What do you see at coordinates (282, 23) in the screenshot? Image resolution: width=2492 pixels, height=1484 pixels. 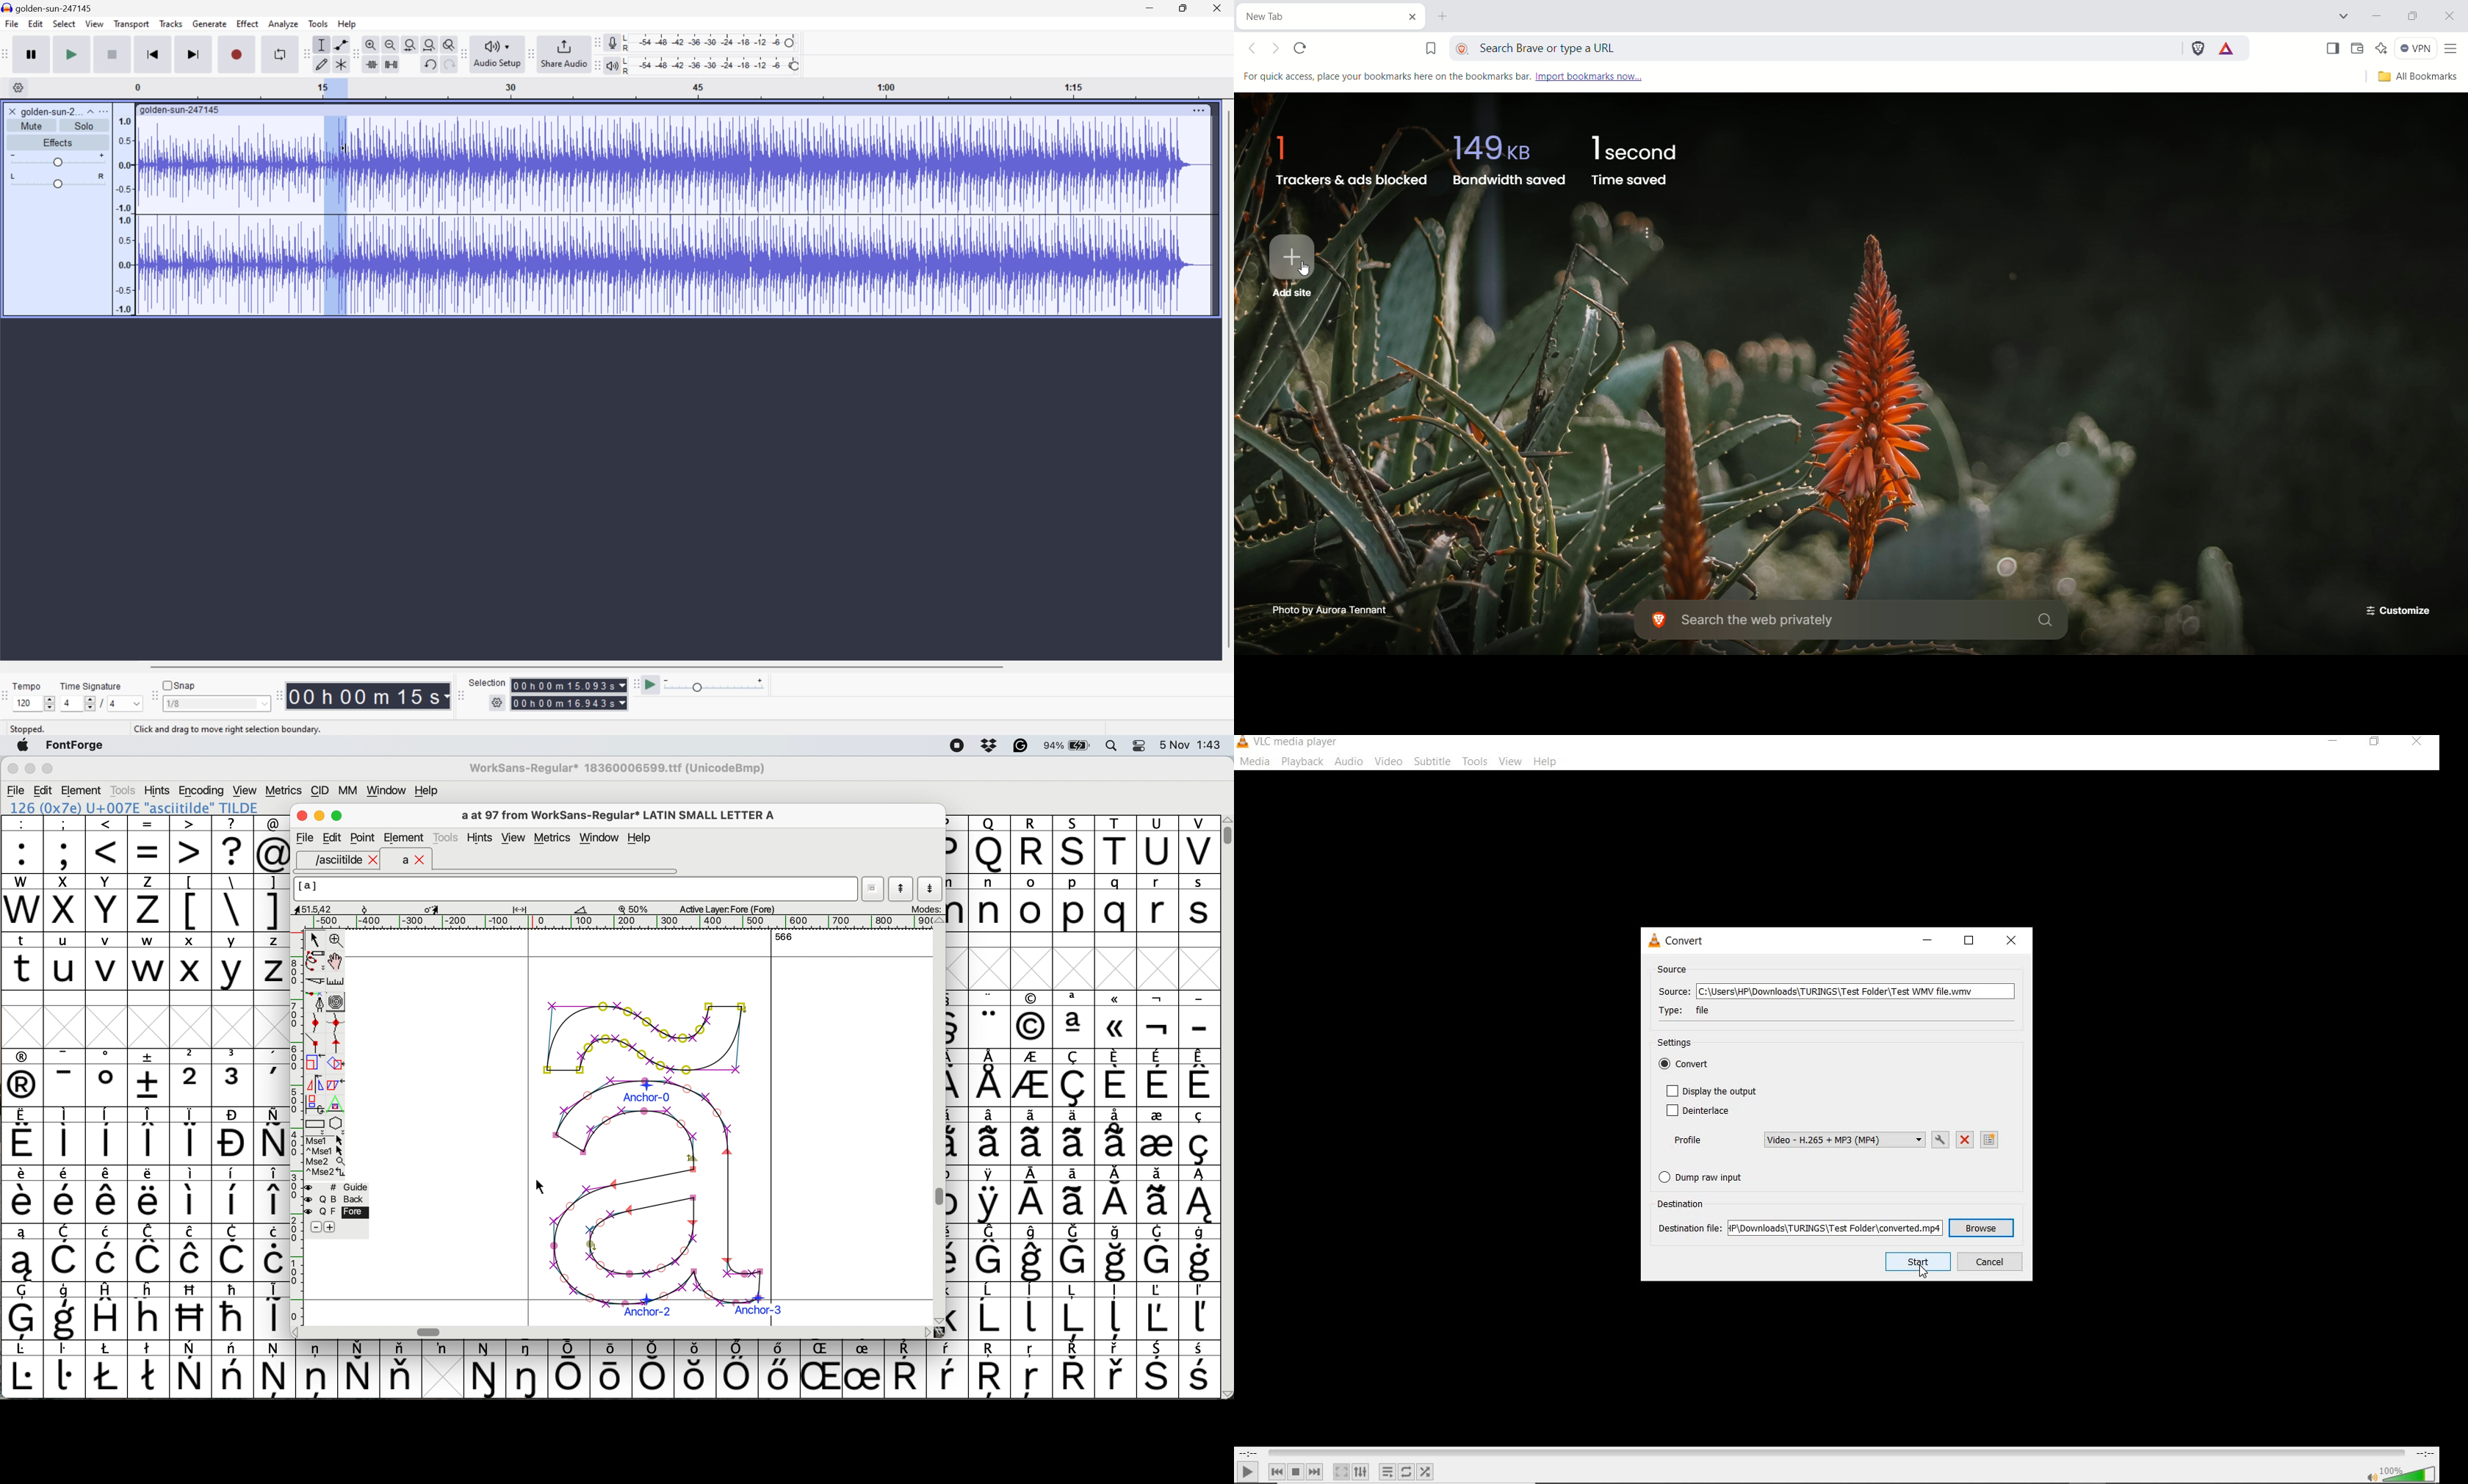 I see `Analyze` at bounding box center [282, 23].